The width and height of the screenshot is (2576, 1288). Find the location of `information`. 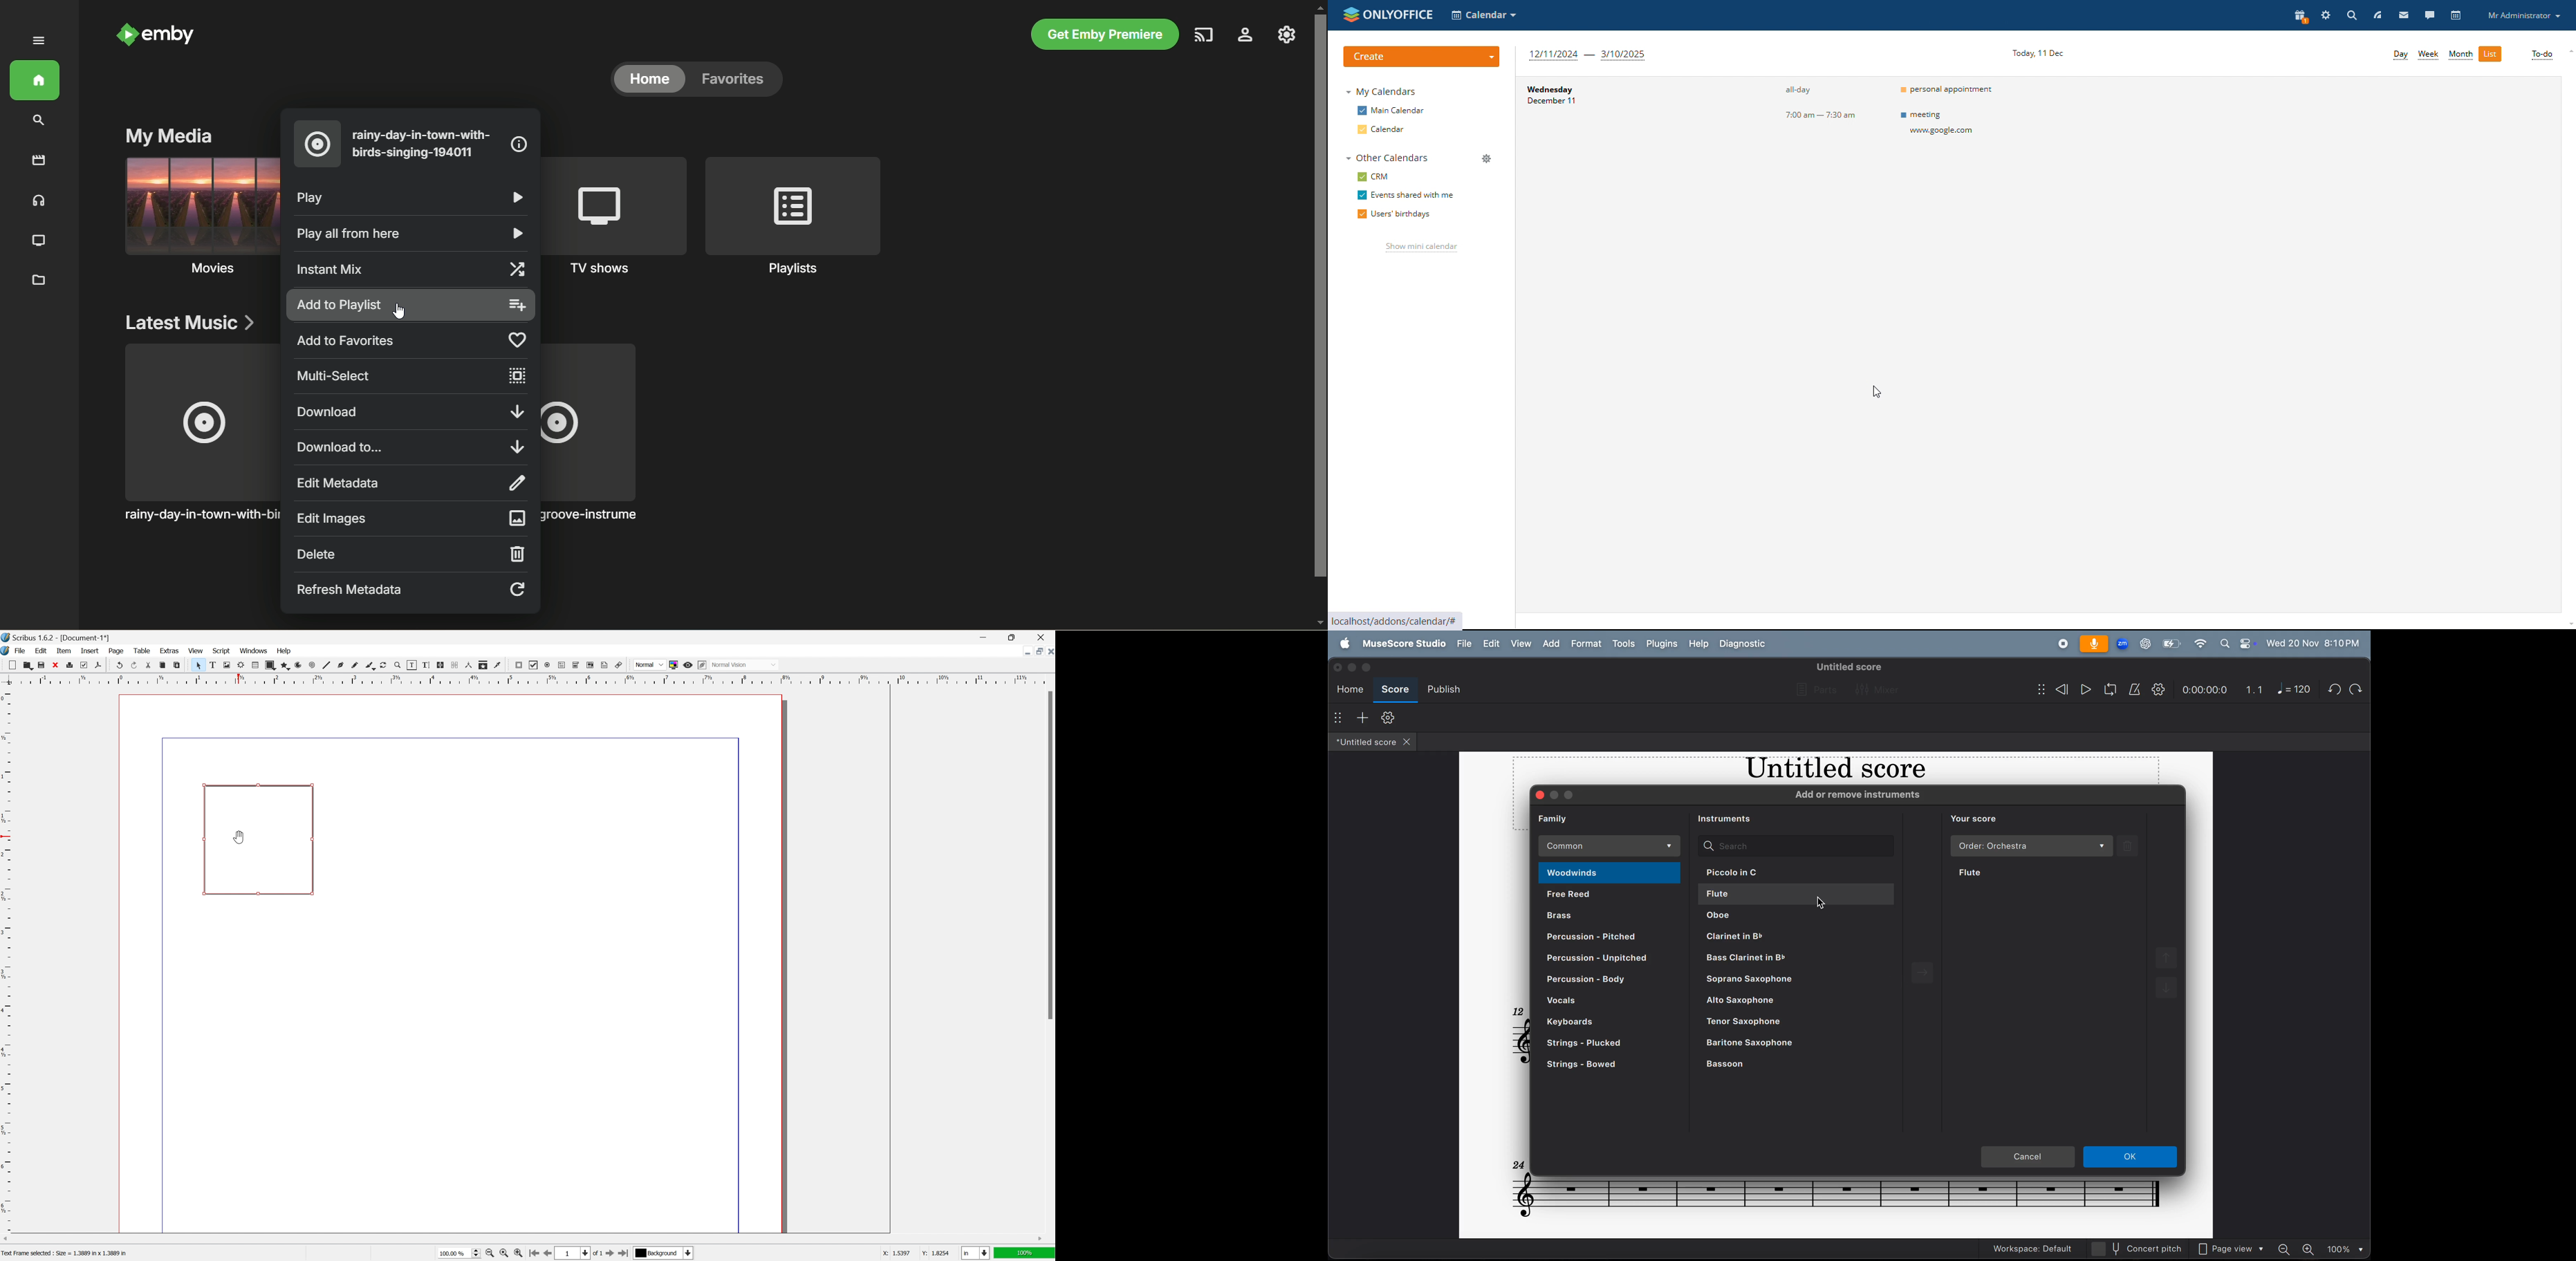

information is located at coordinates (517, 144).